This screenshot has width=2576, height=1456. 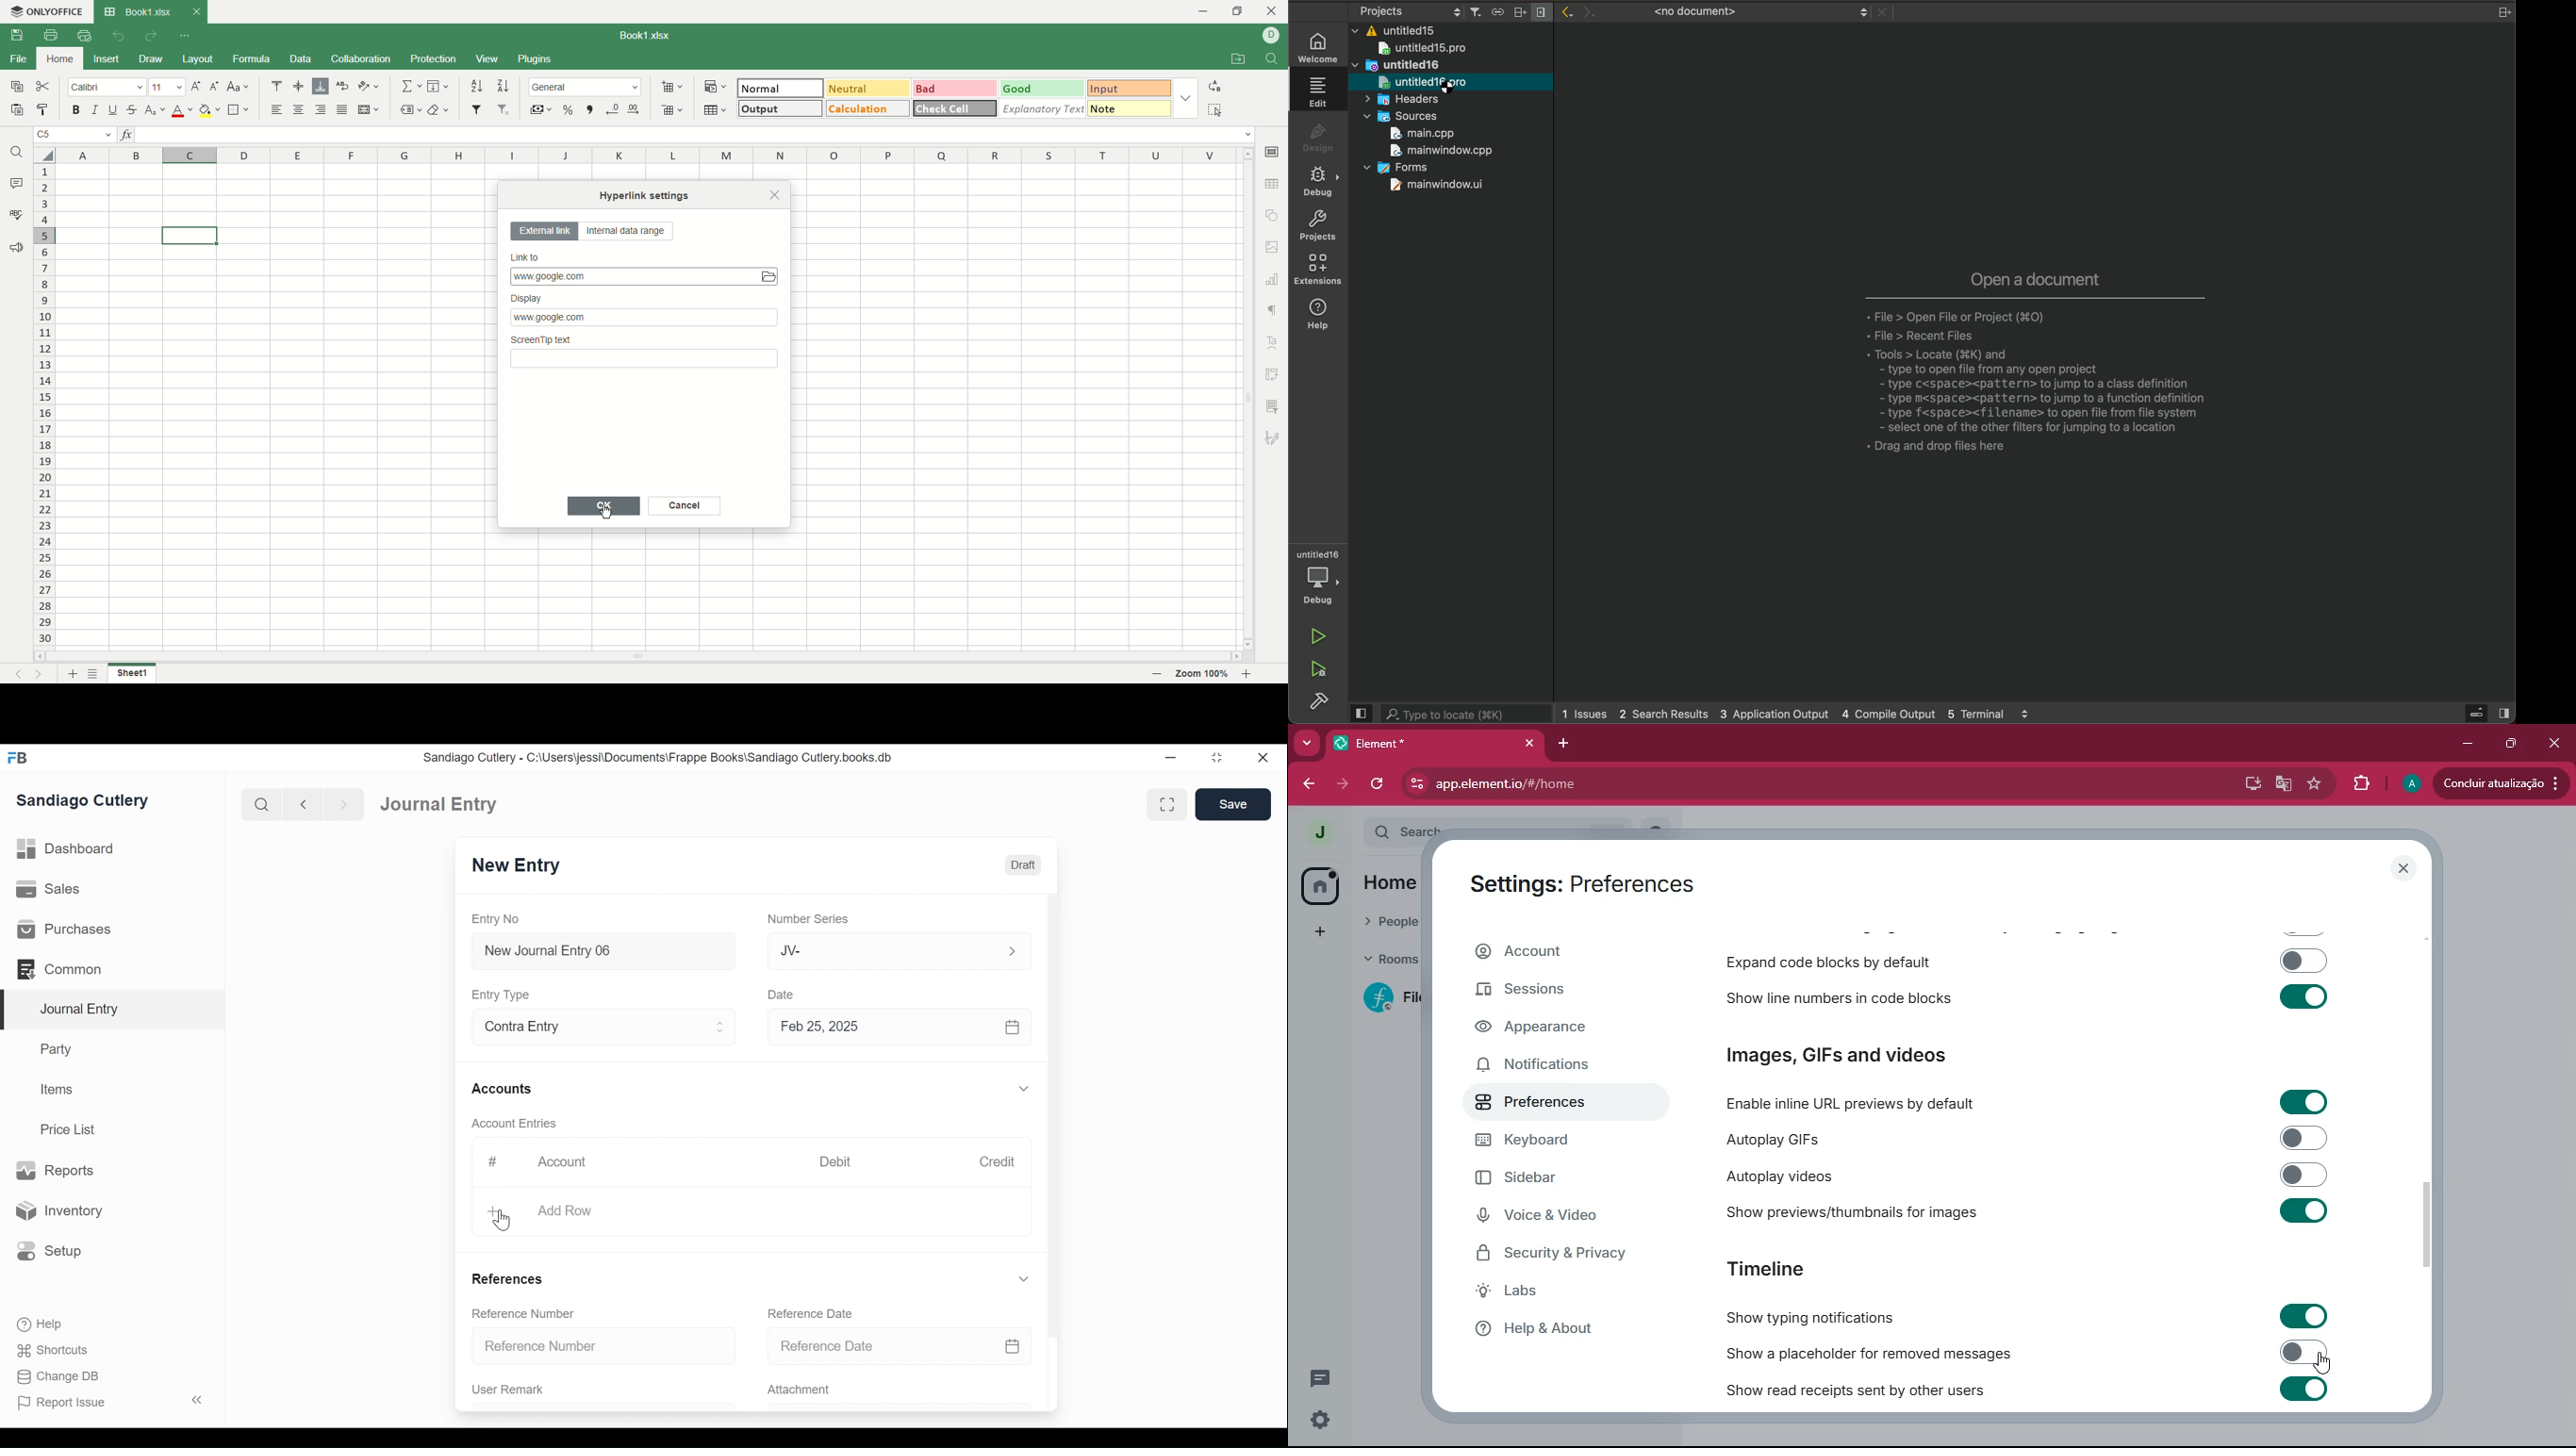 What do you see at coordinates (113, 1402) in the screenshot?
I see `Report Issue` at bounding box center [113, 1402].